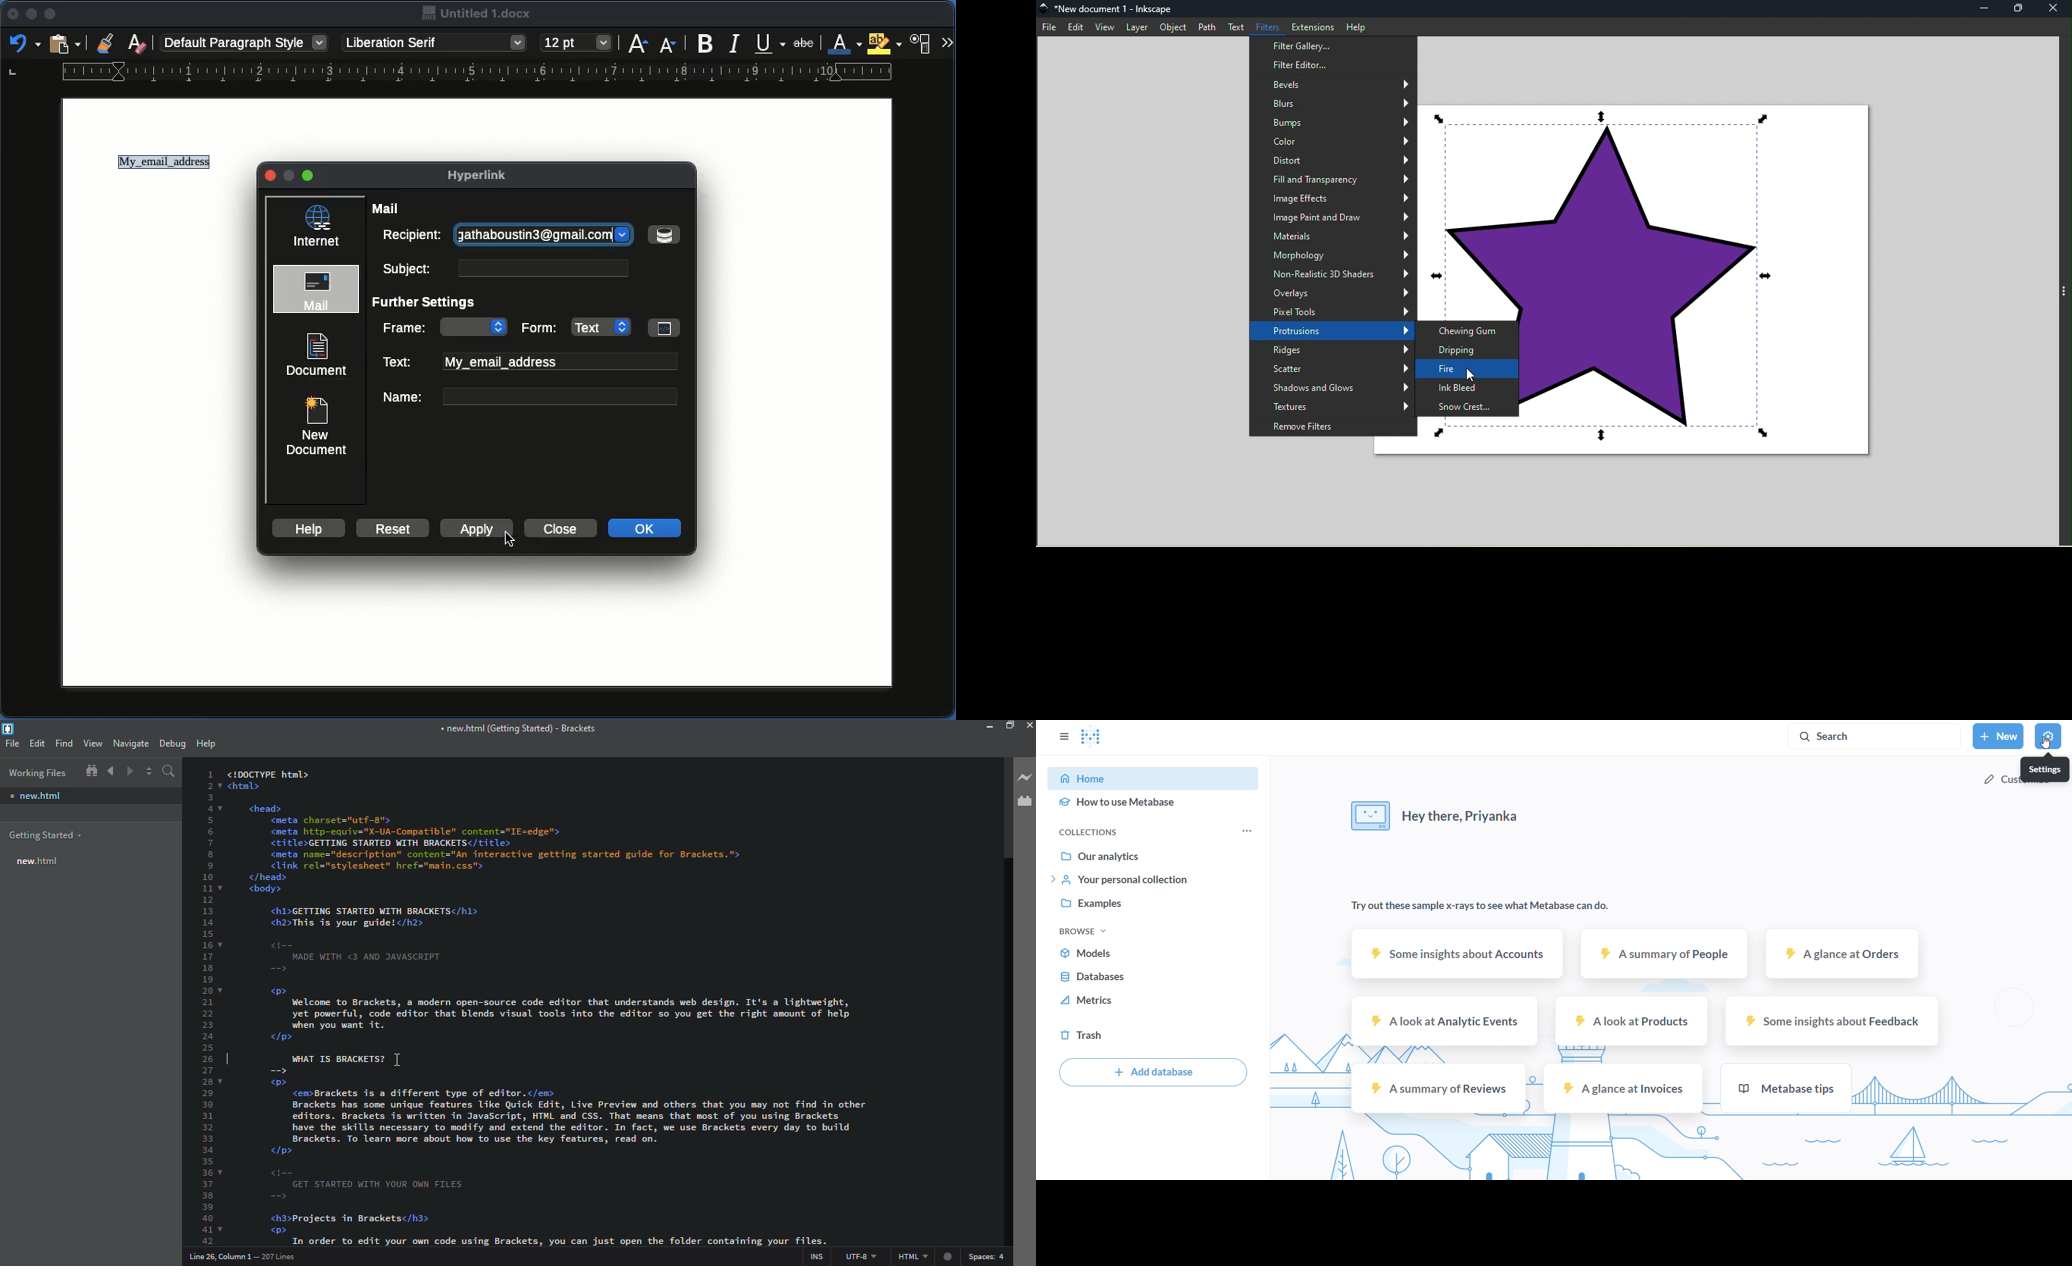  What do you see at coordinates (478, 14) in the screenshot?
I see `Untitled. 1 docx` at bounding box center [478, 14].